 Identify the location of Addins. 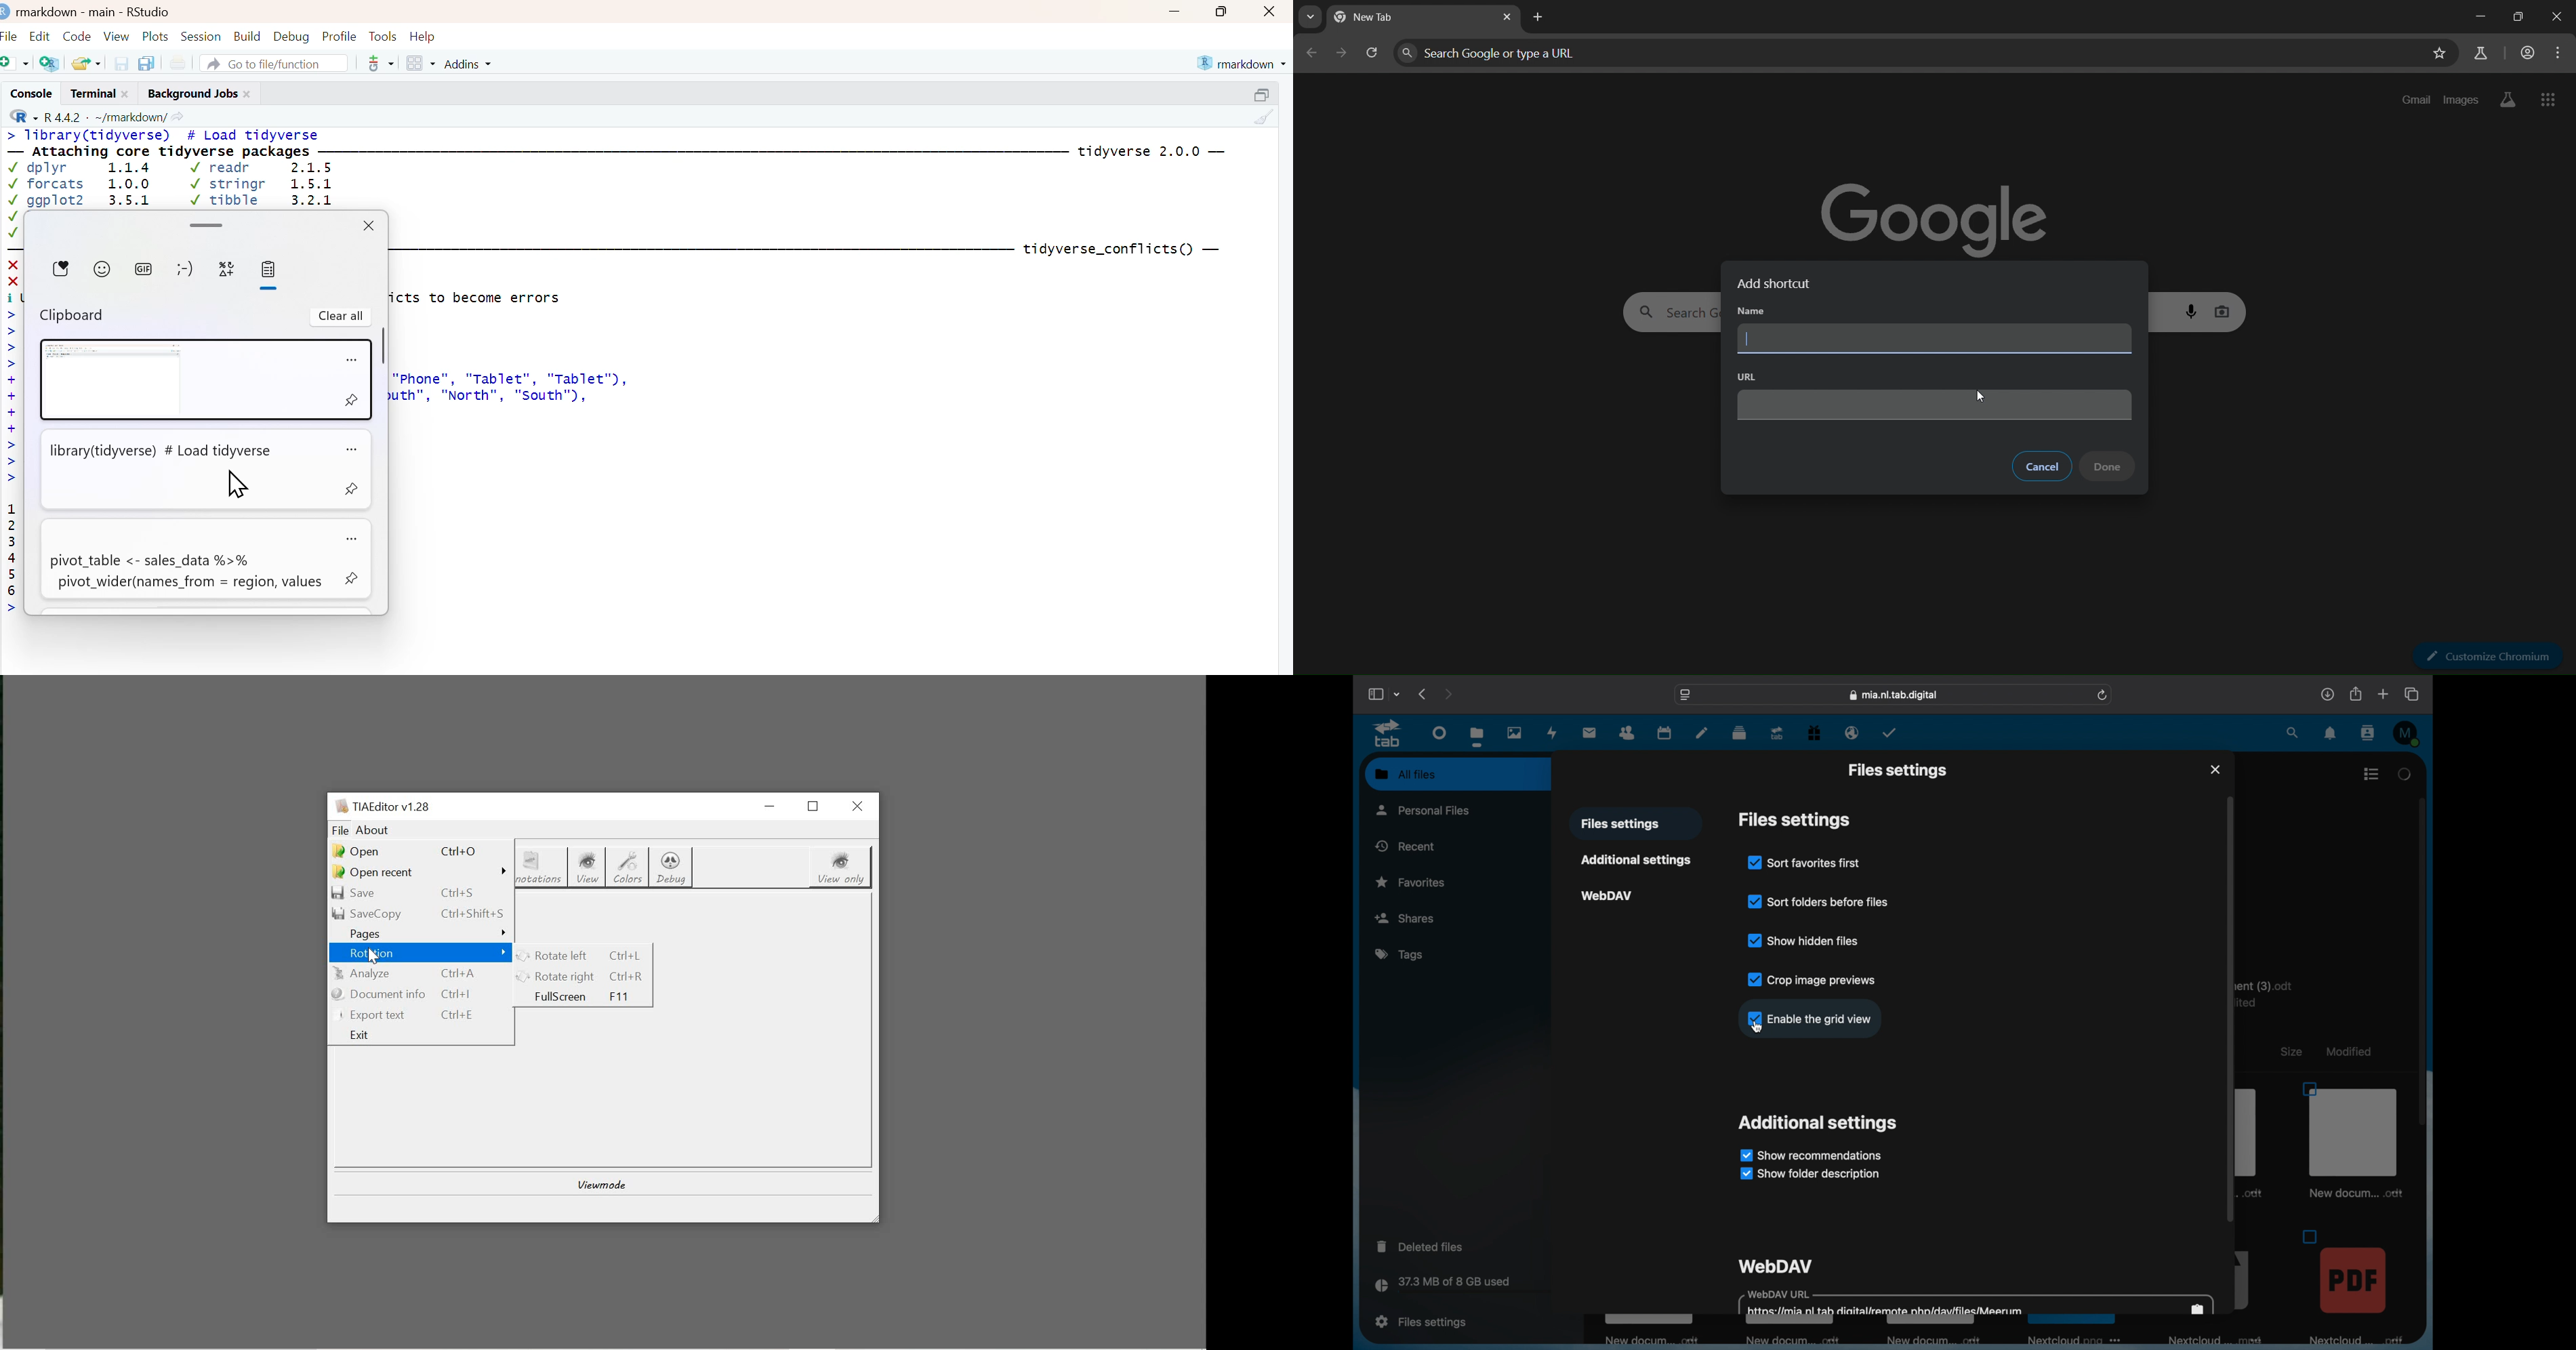
(470, 64).